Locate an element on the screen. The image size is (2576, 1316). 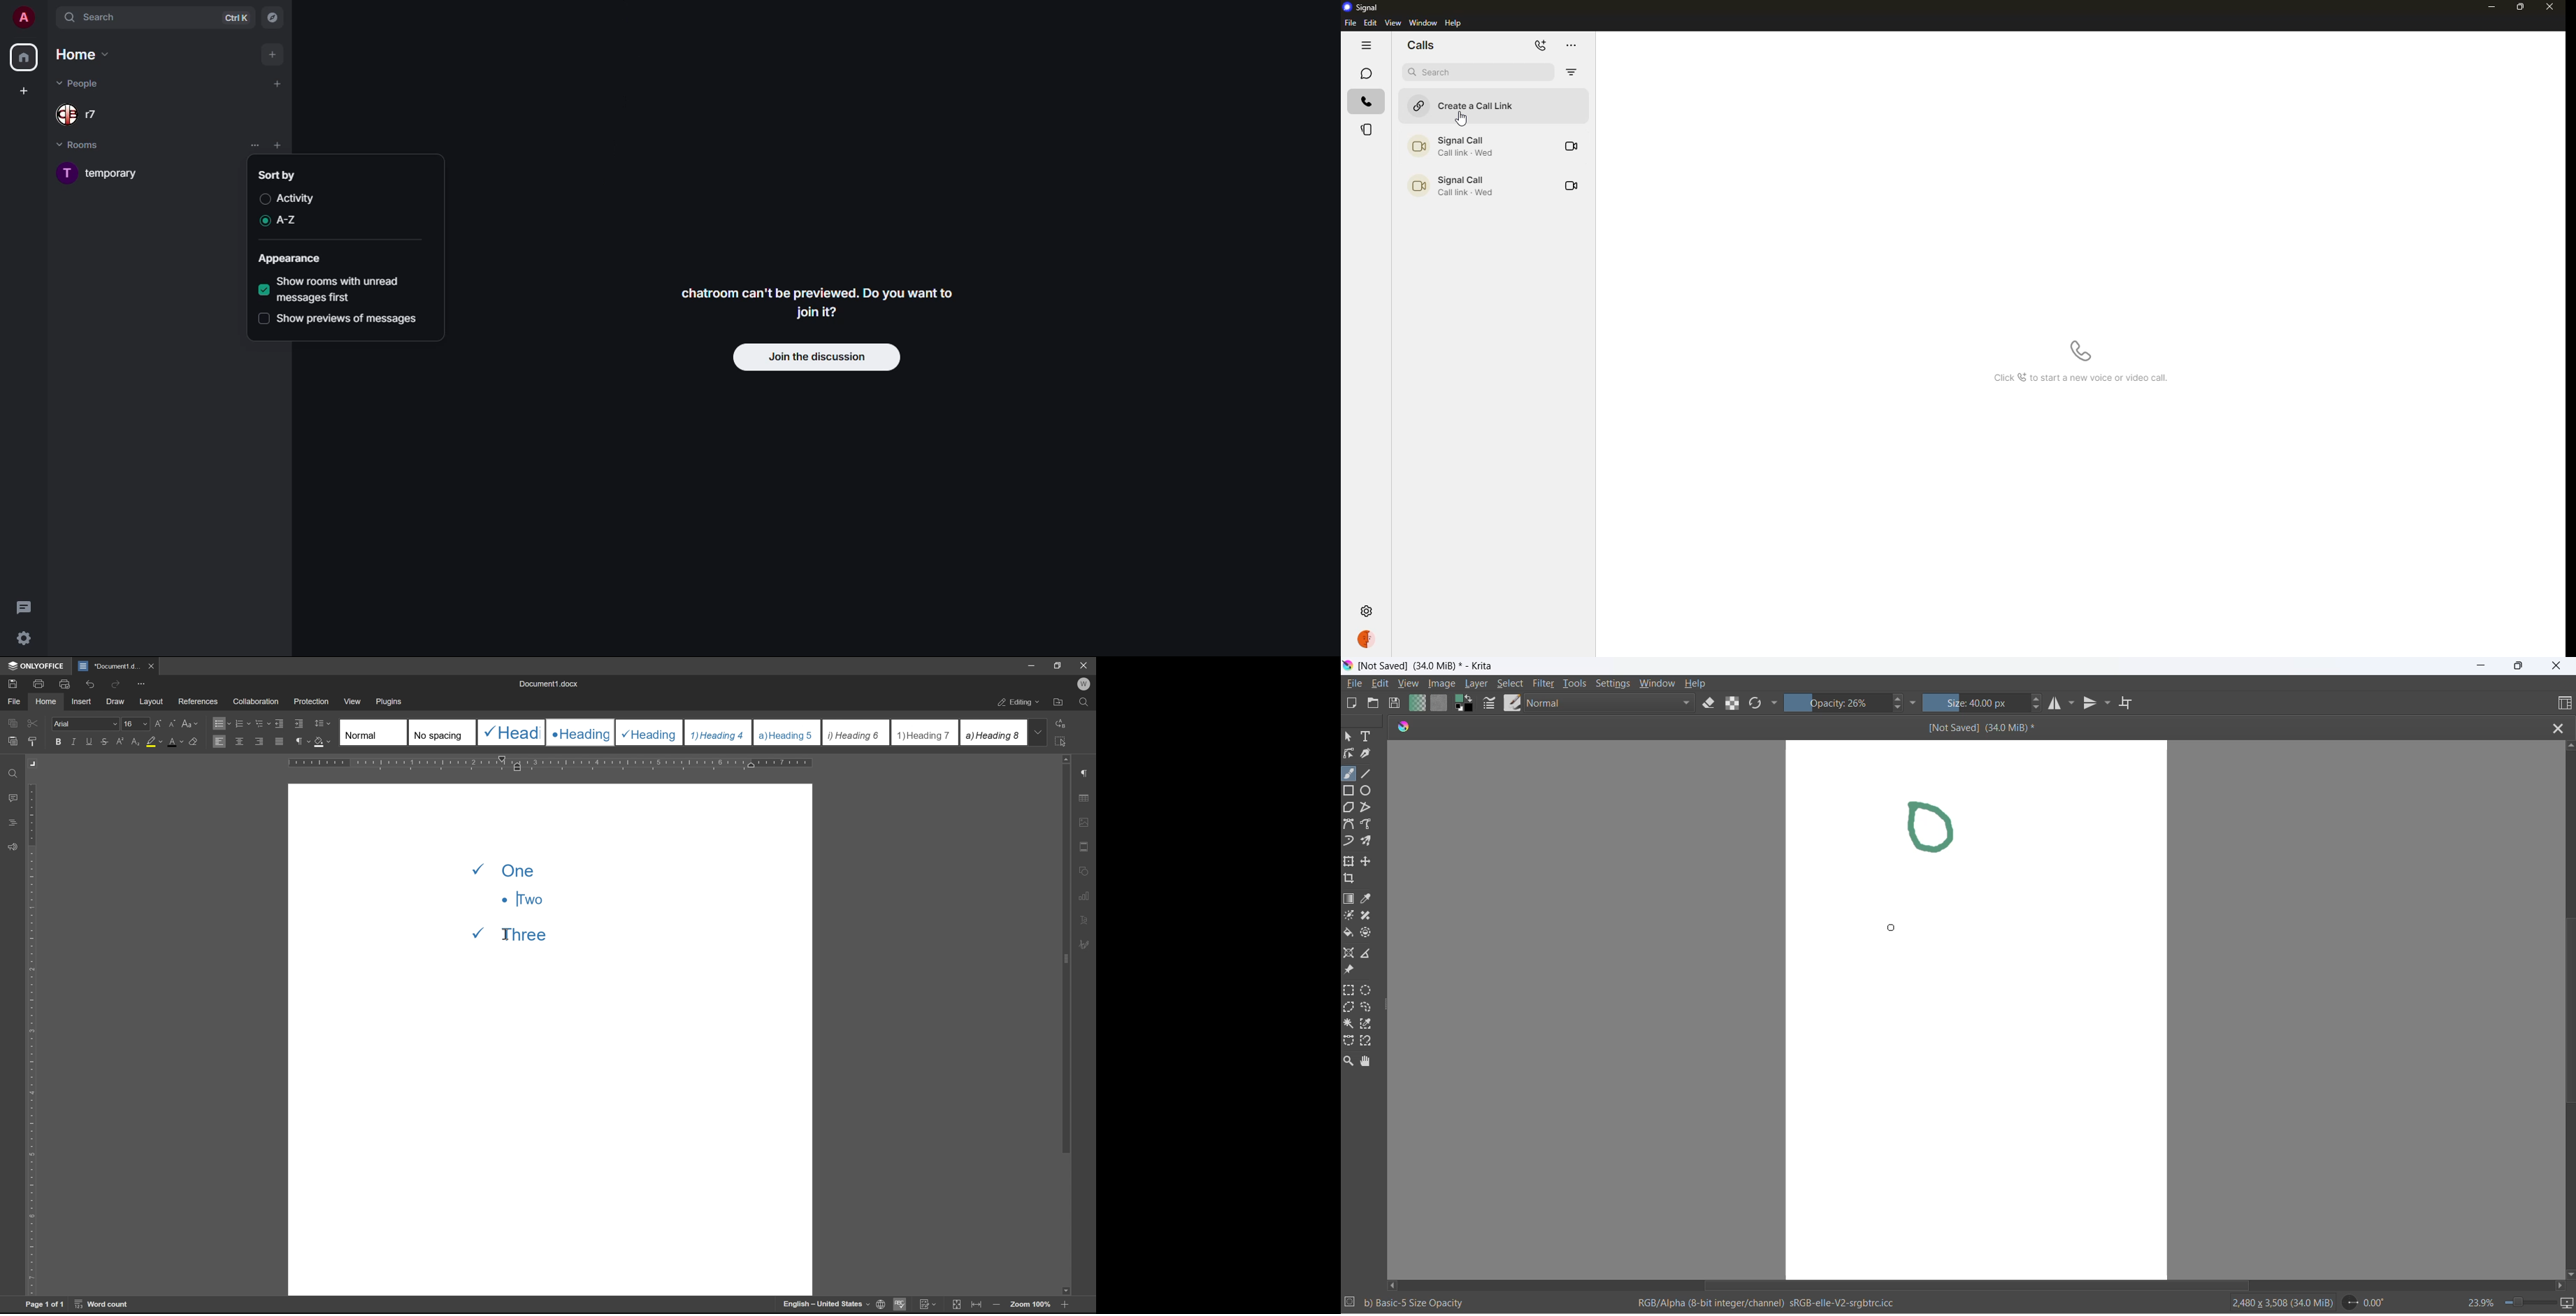
filter by missed is located at coordinates (1571, 72).